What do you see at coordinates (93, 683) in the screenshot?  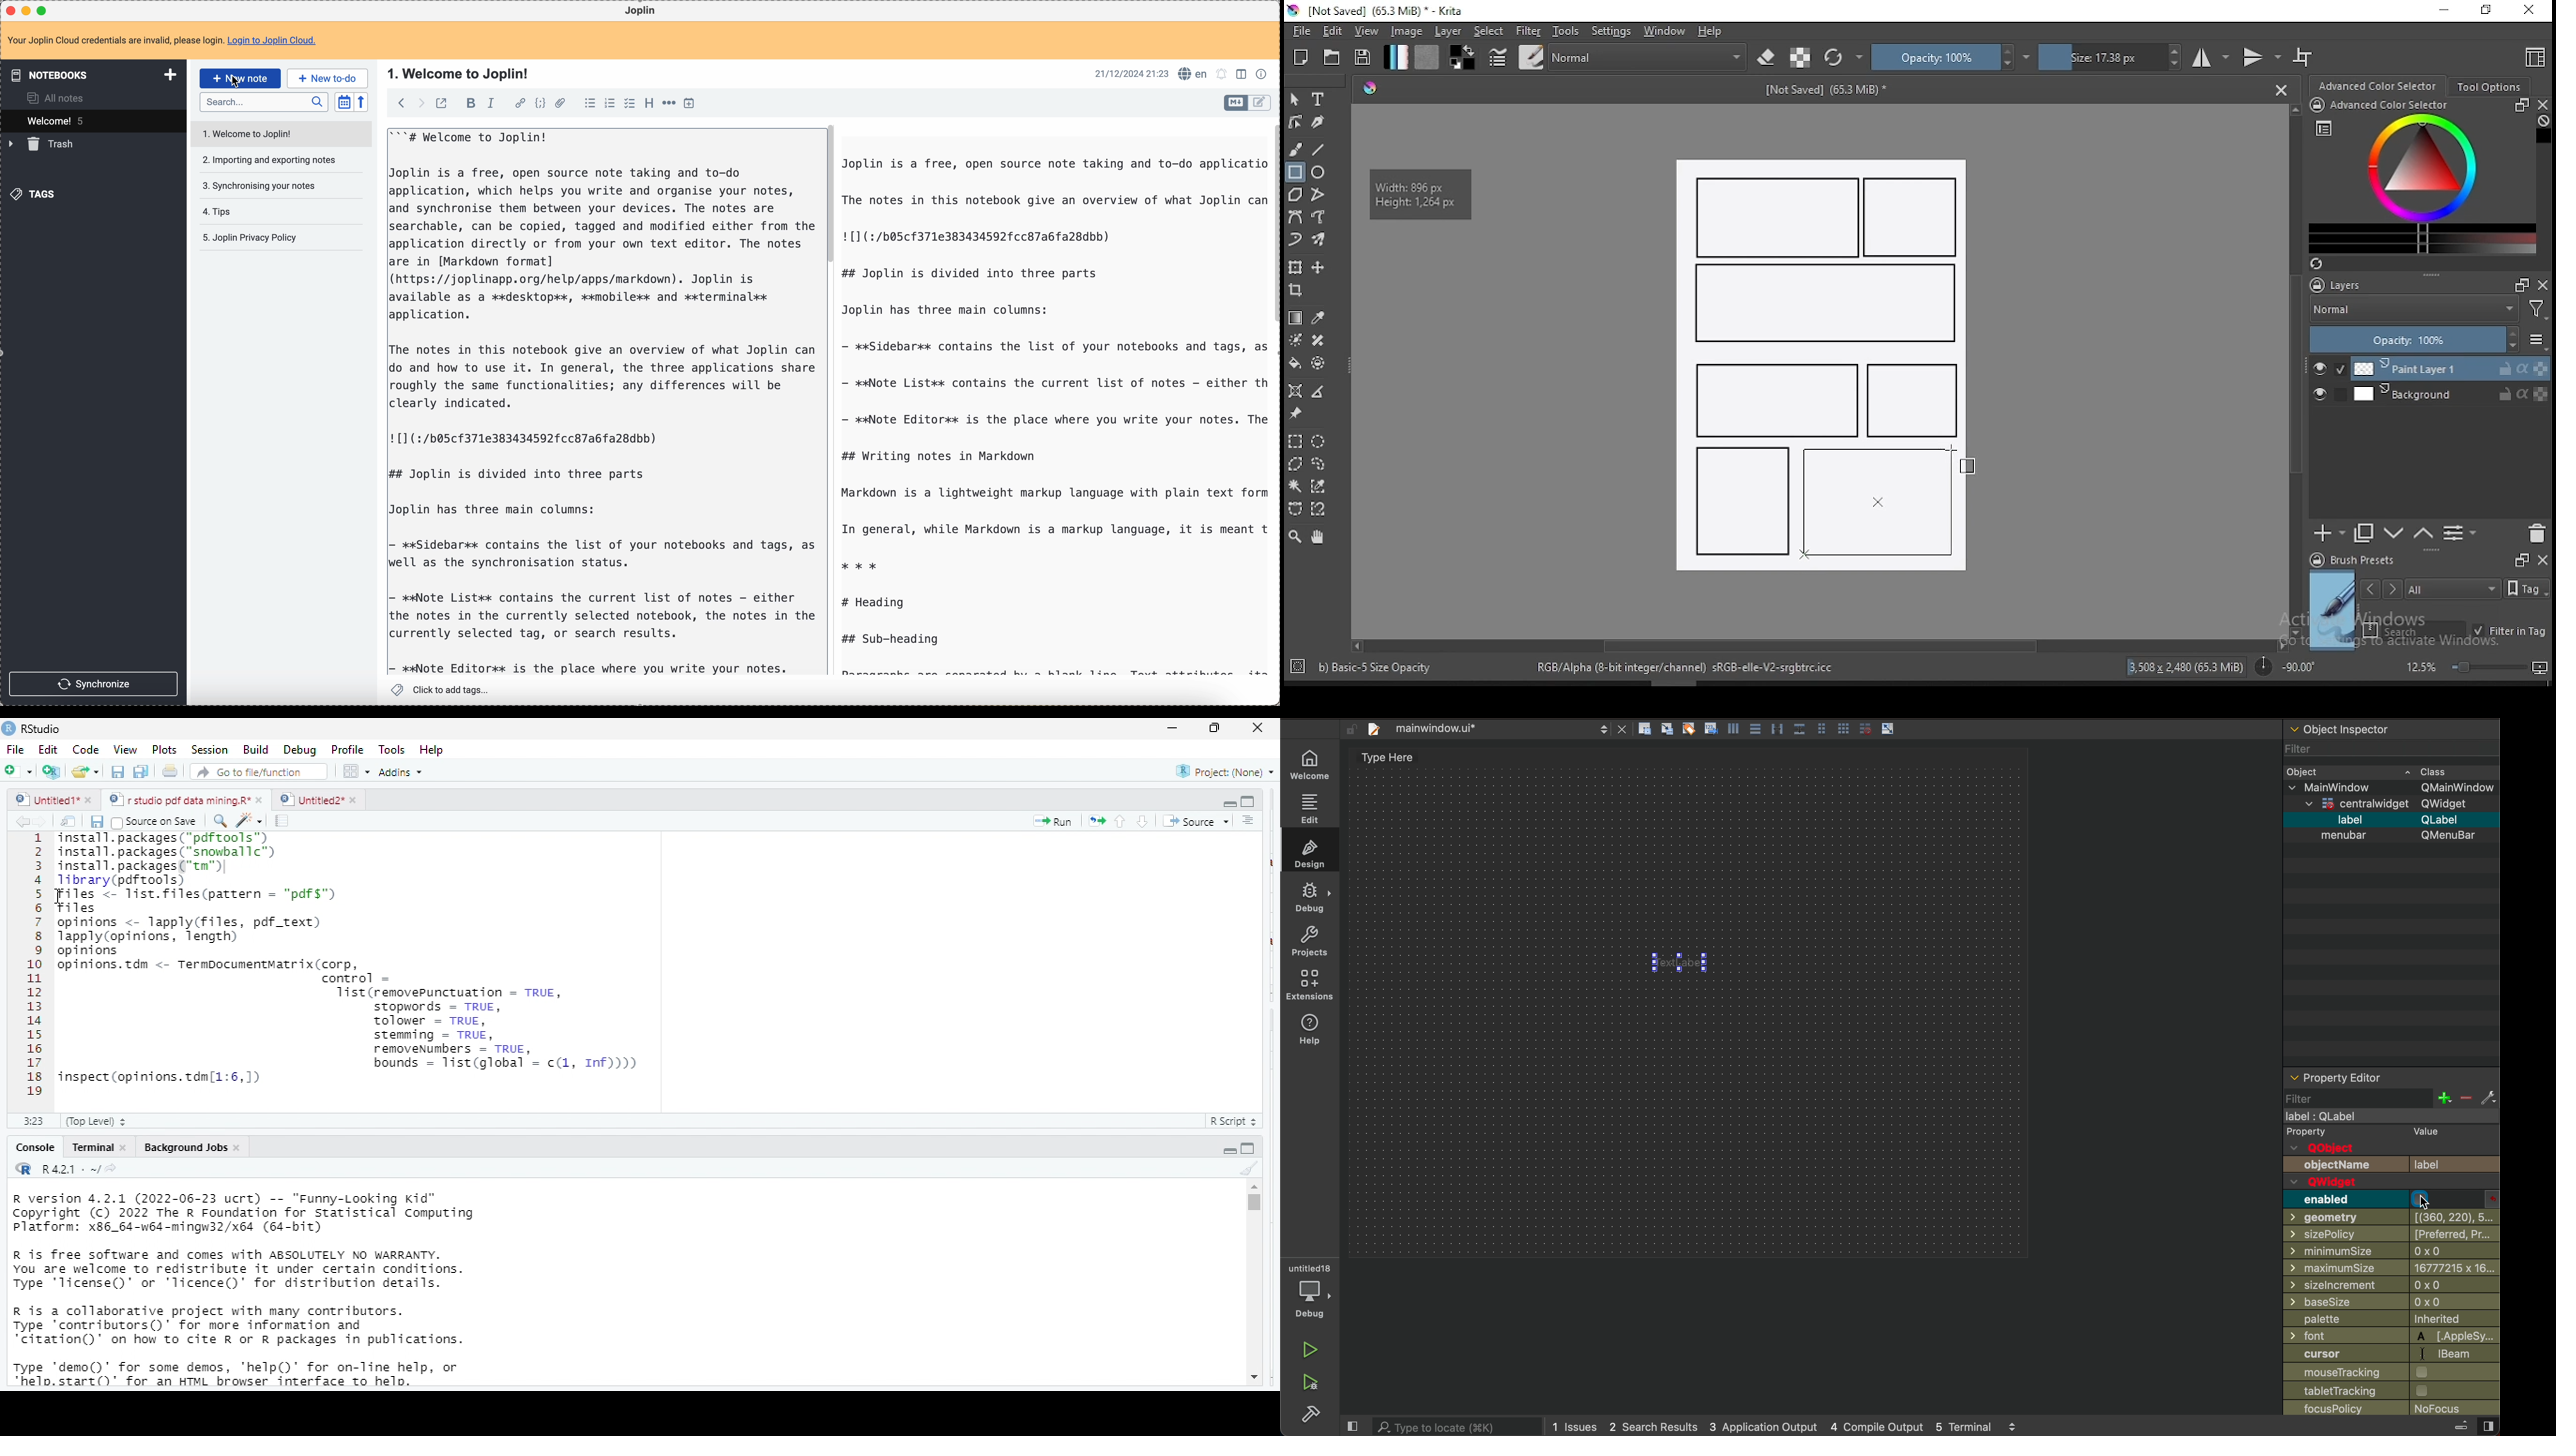 I see `synchronize` at bounding box center [93, 683].